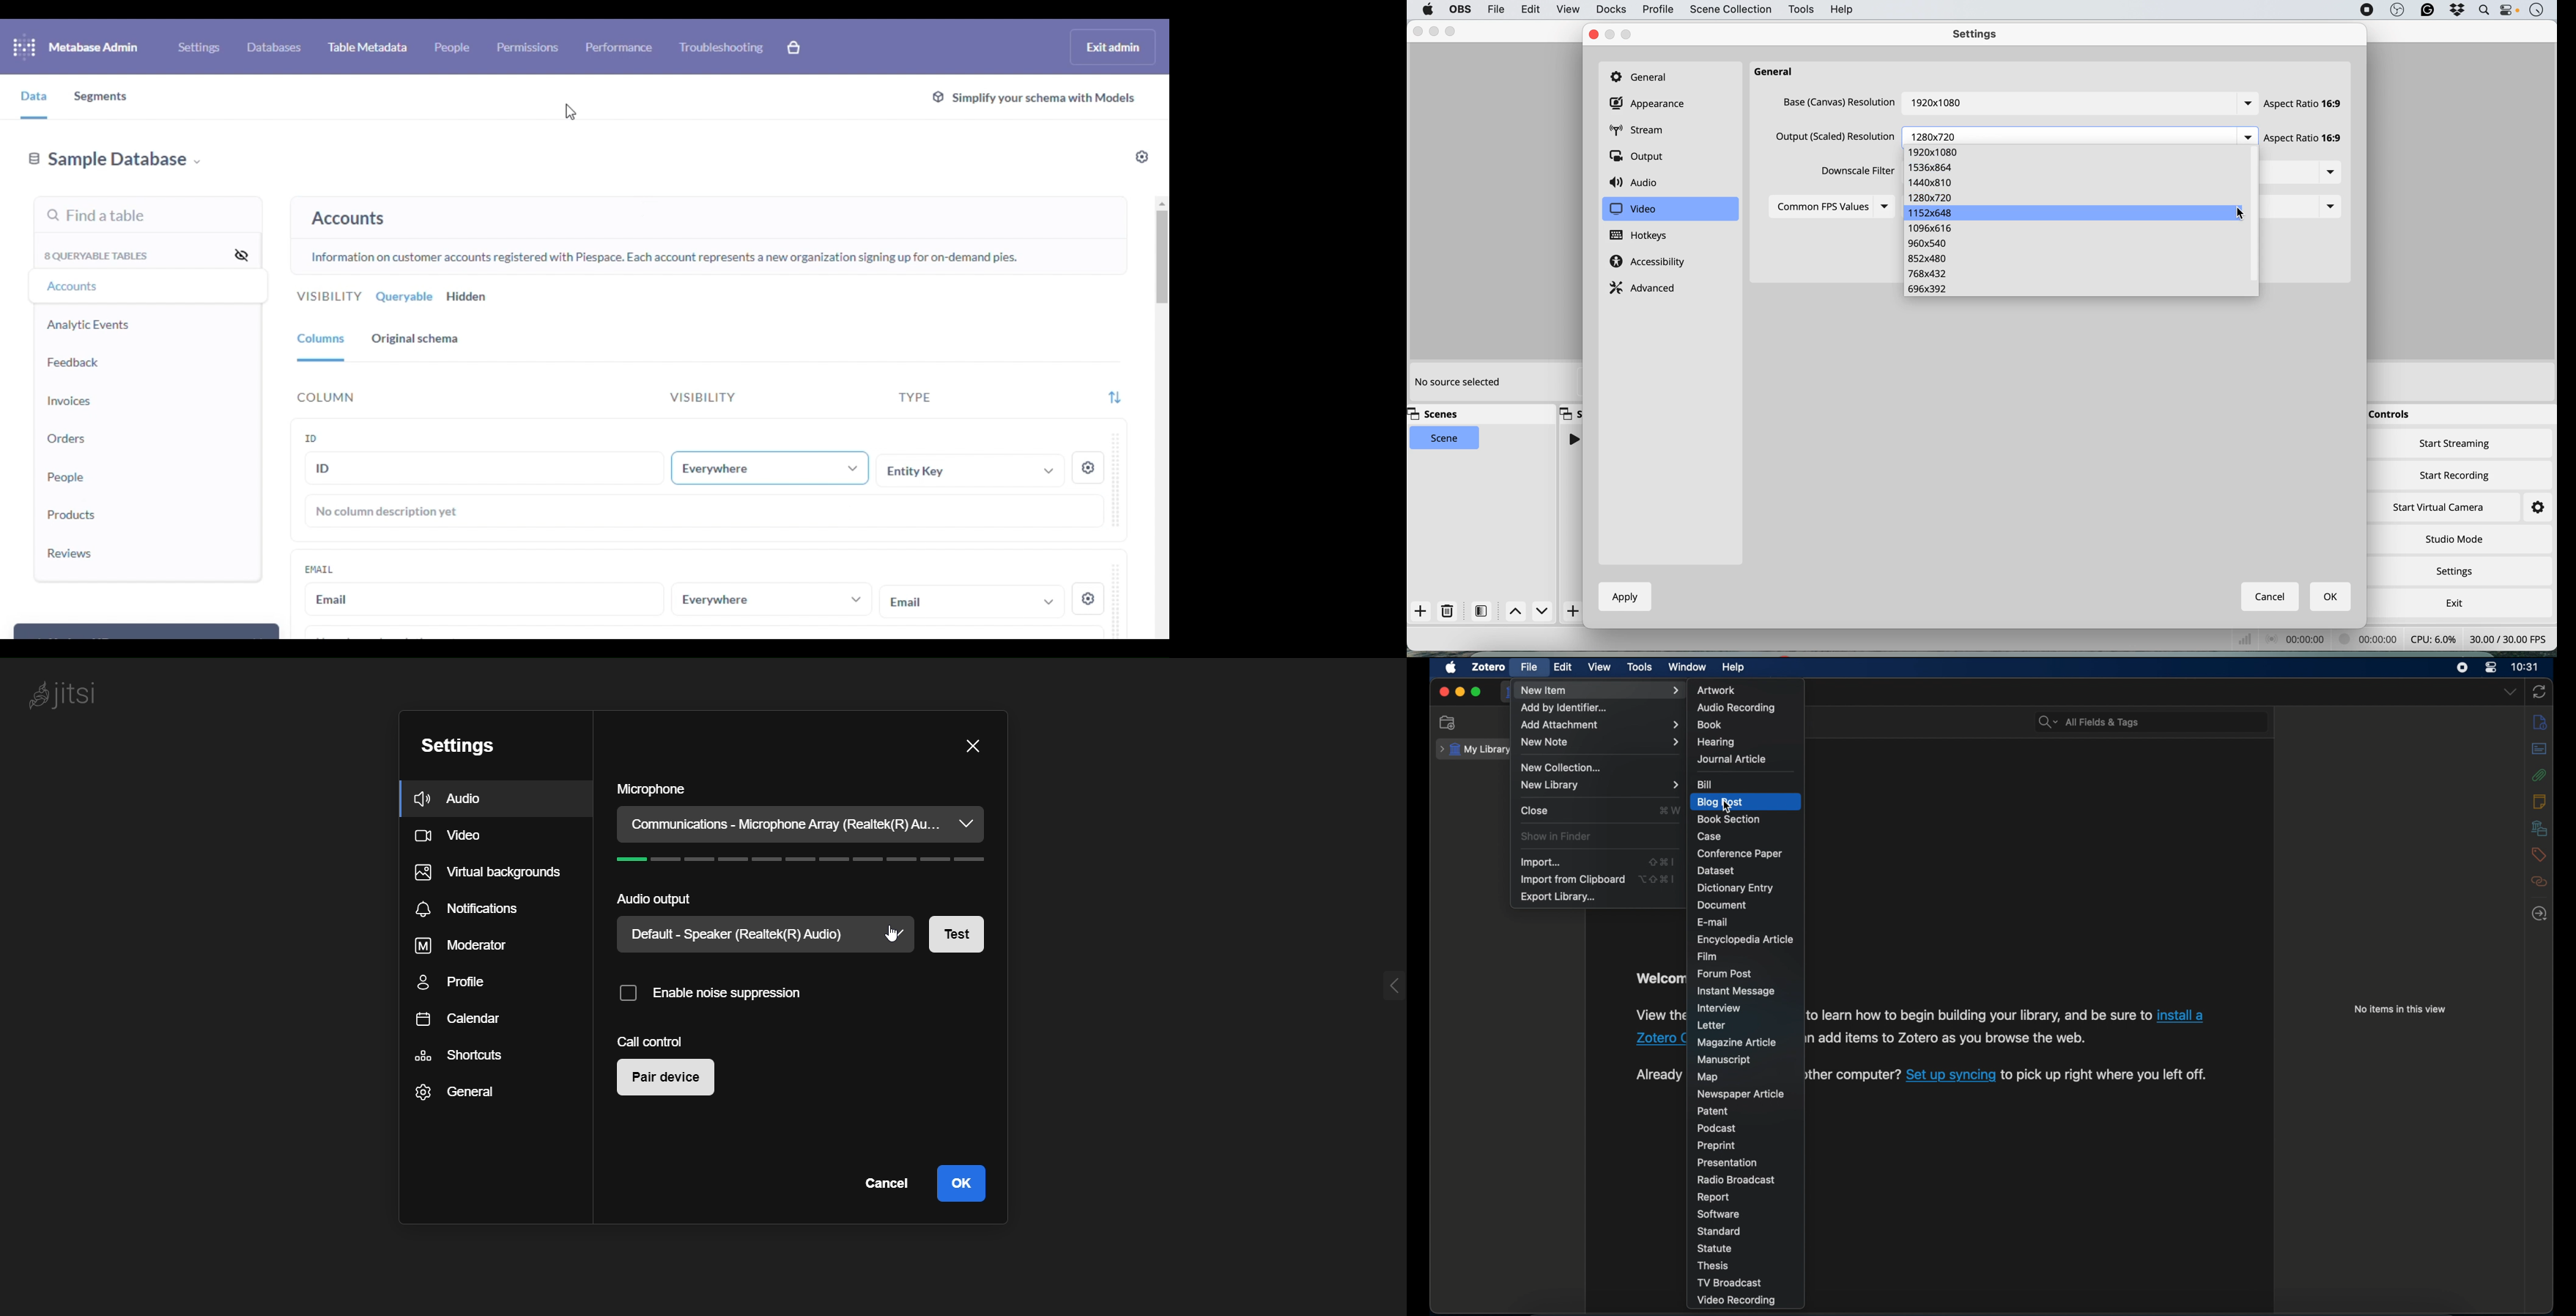 The height and width of the screenshot is (1316, 2576). I want to click on people, so click(453, 46).